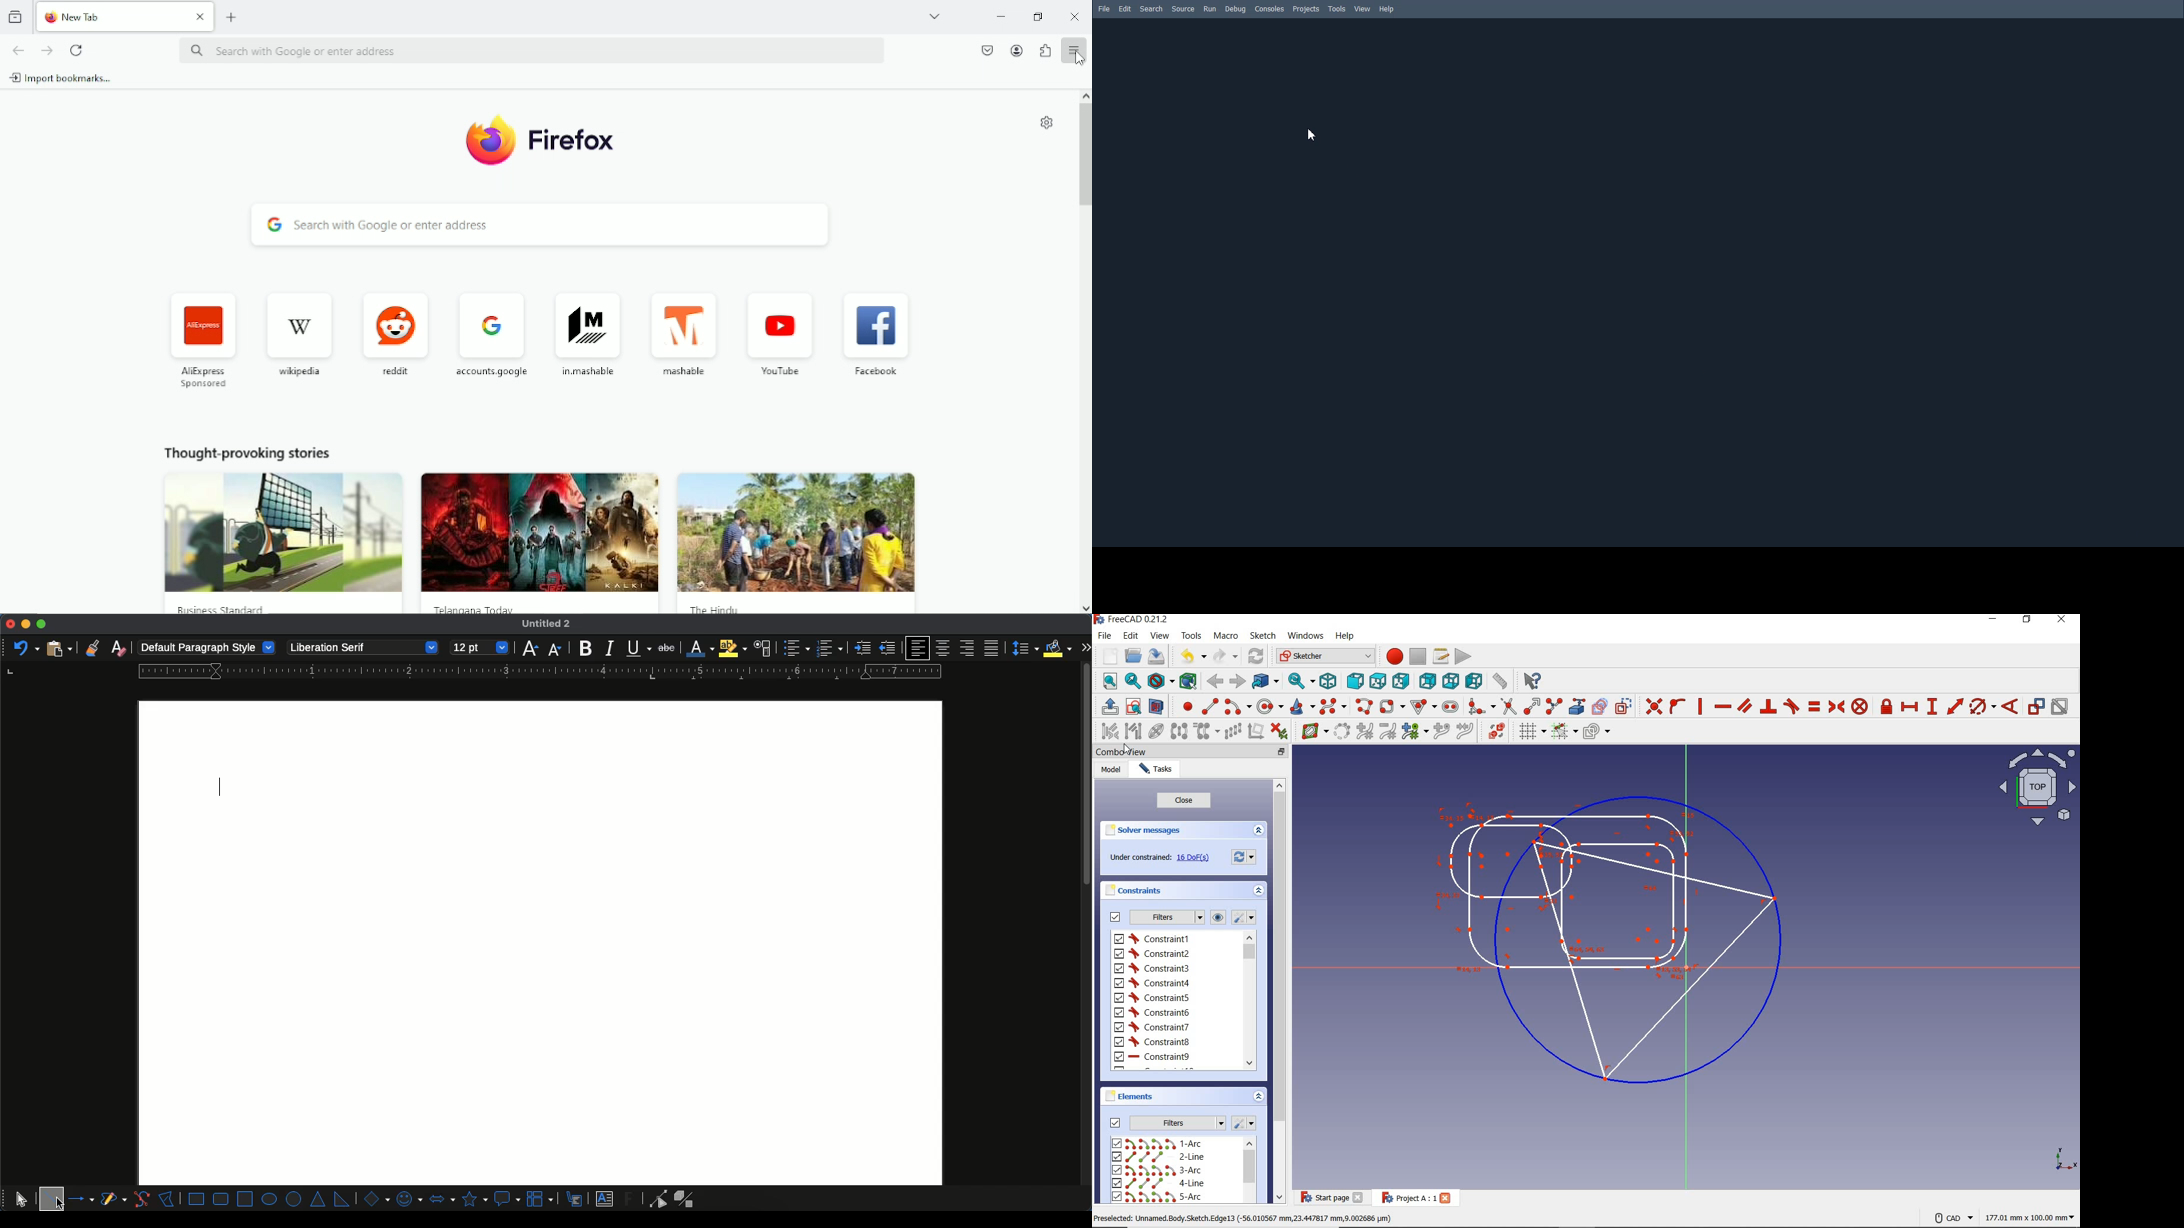  Describe the element at coordinates (631, 1199) in the screenshot. I see `footwork text` at that location.